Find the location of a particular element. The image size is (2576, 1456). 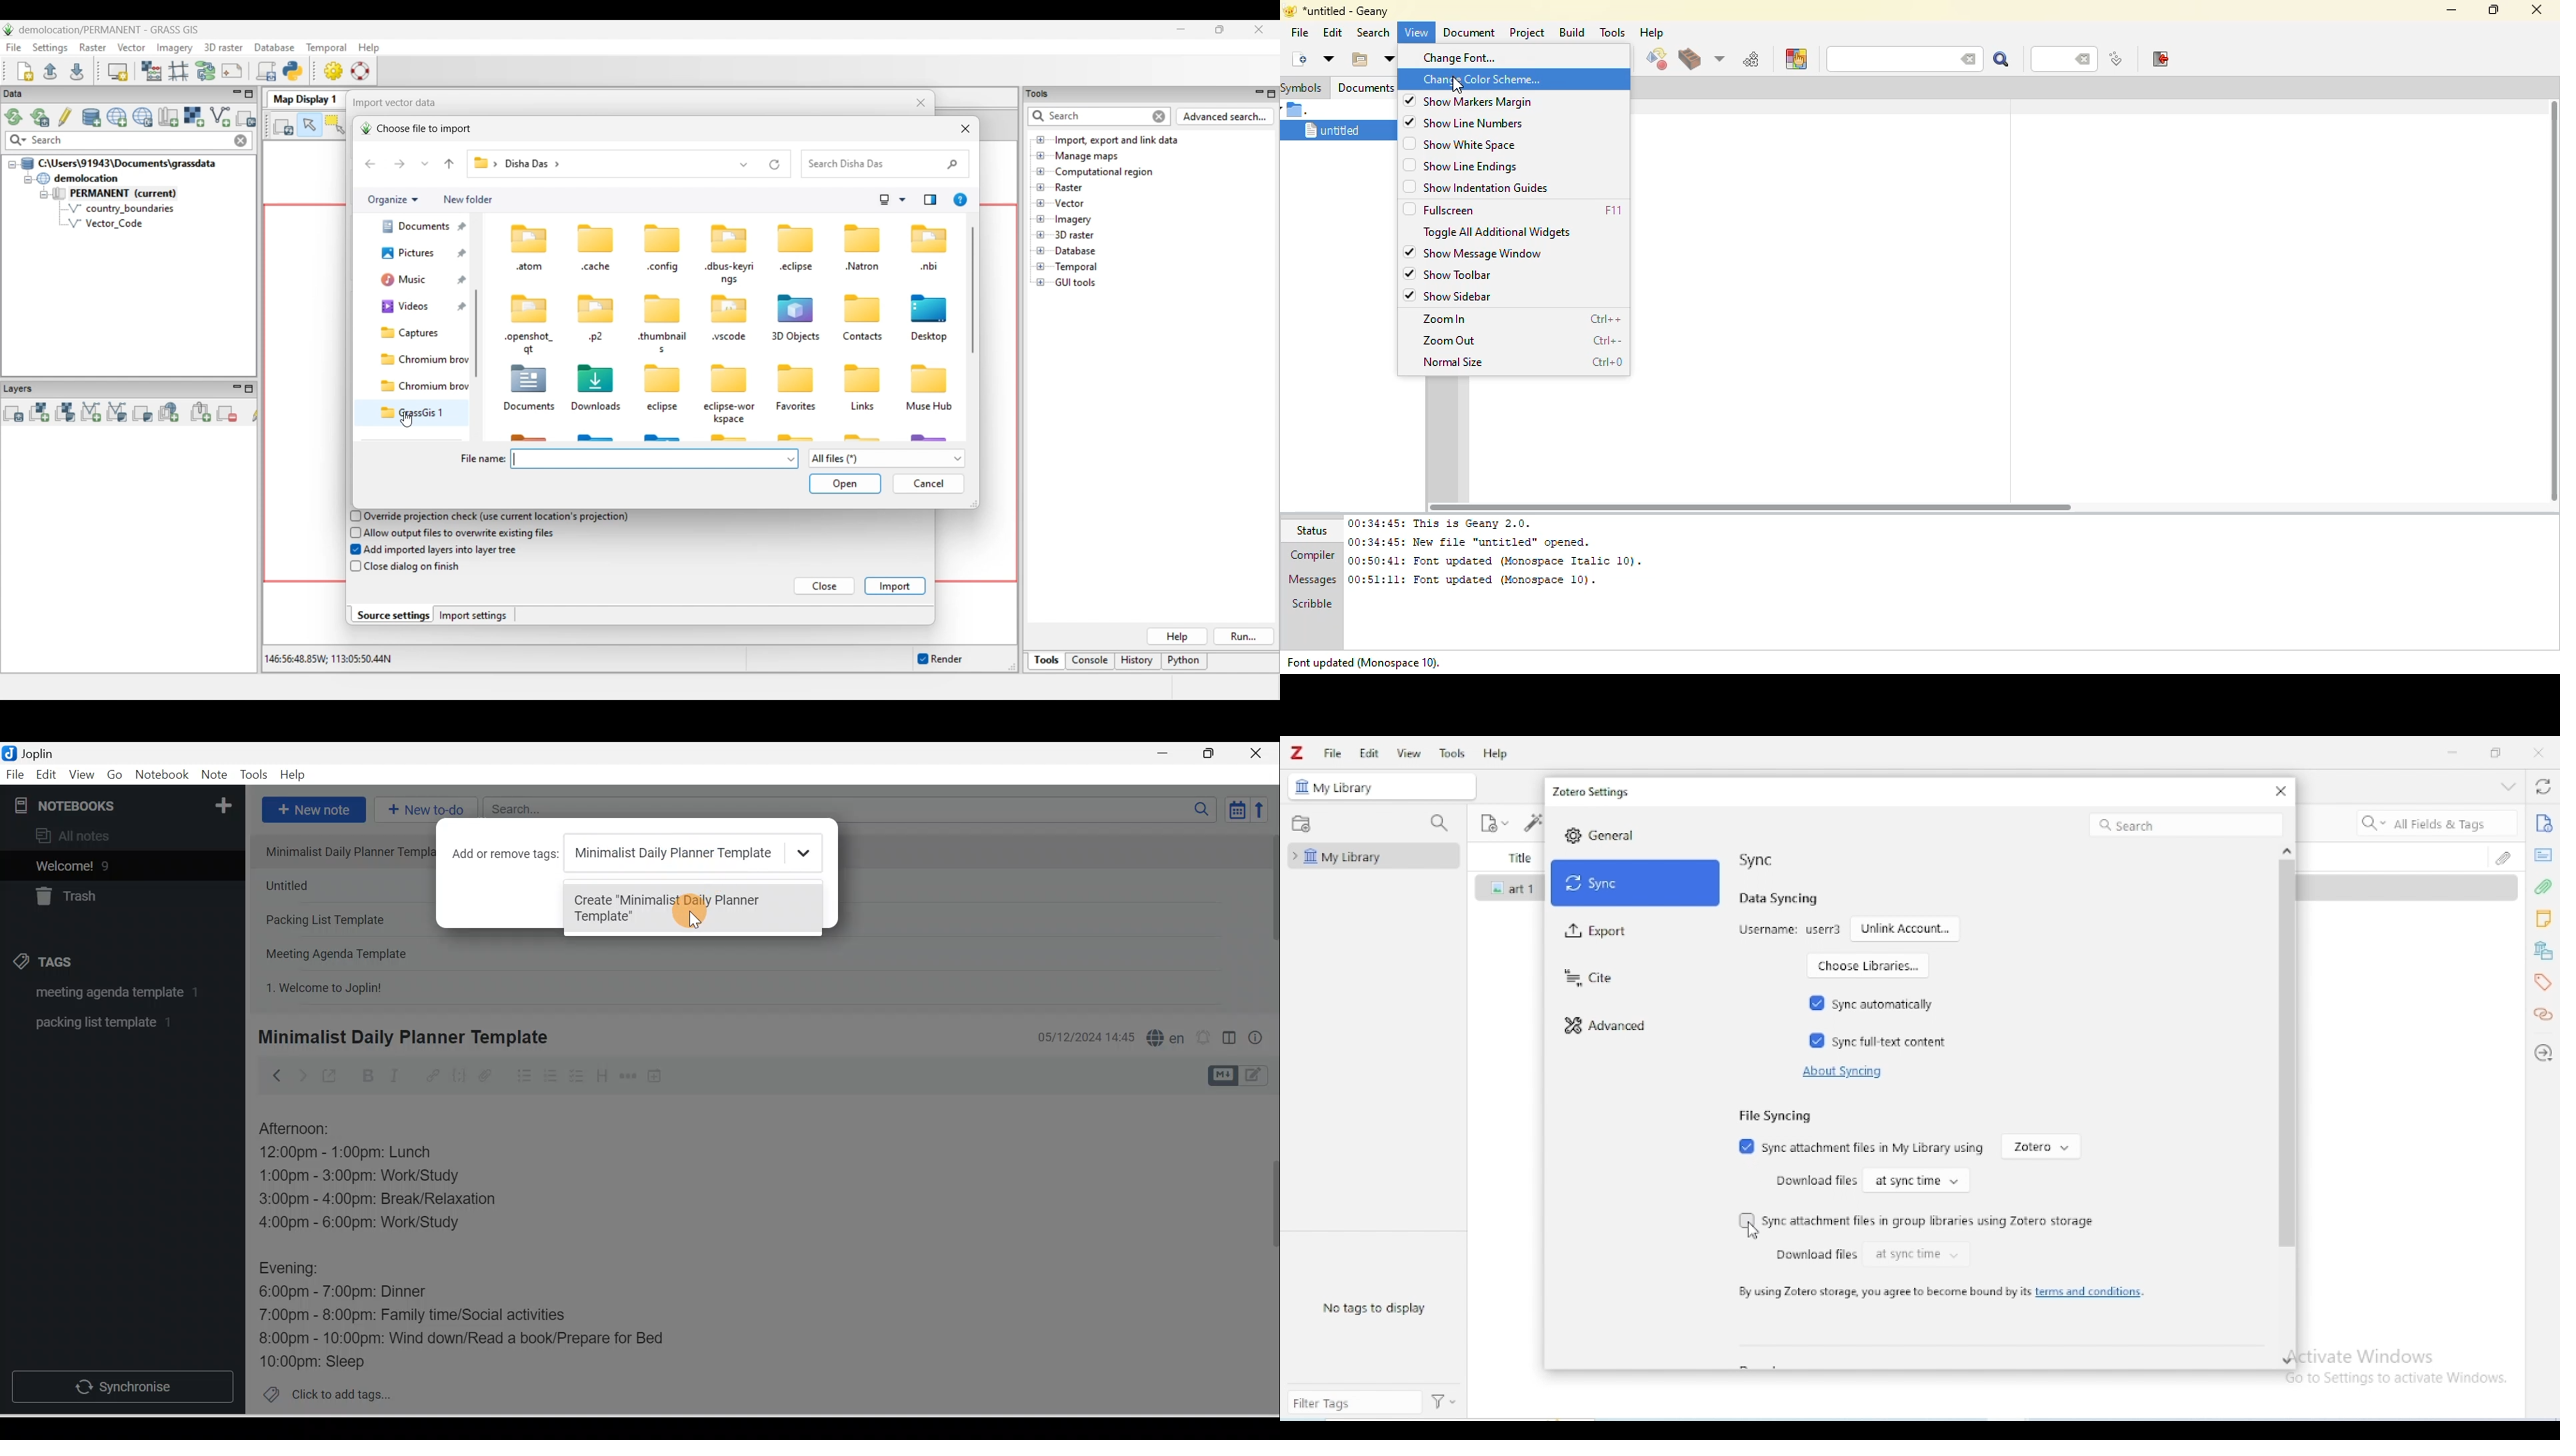

title is located at coordinates (1518, 857).